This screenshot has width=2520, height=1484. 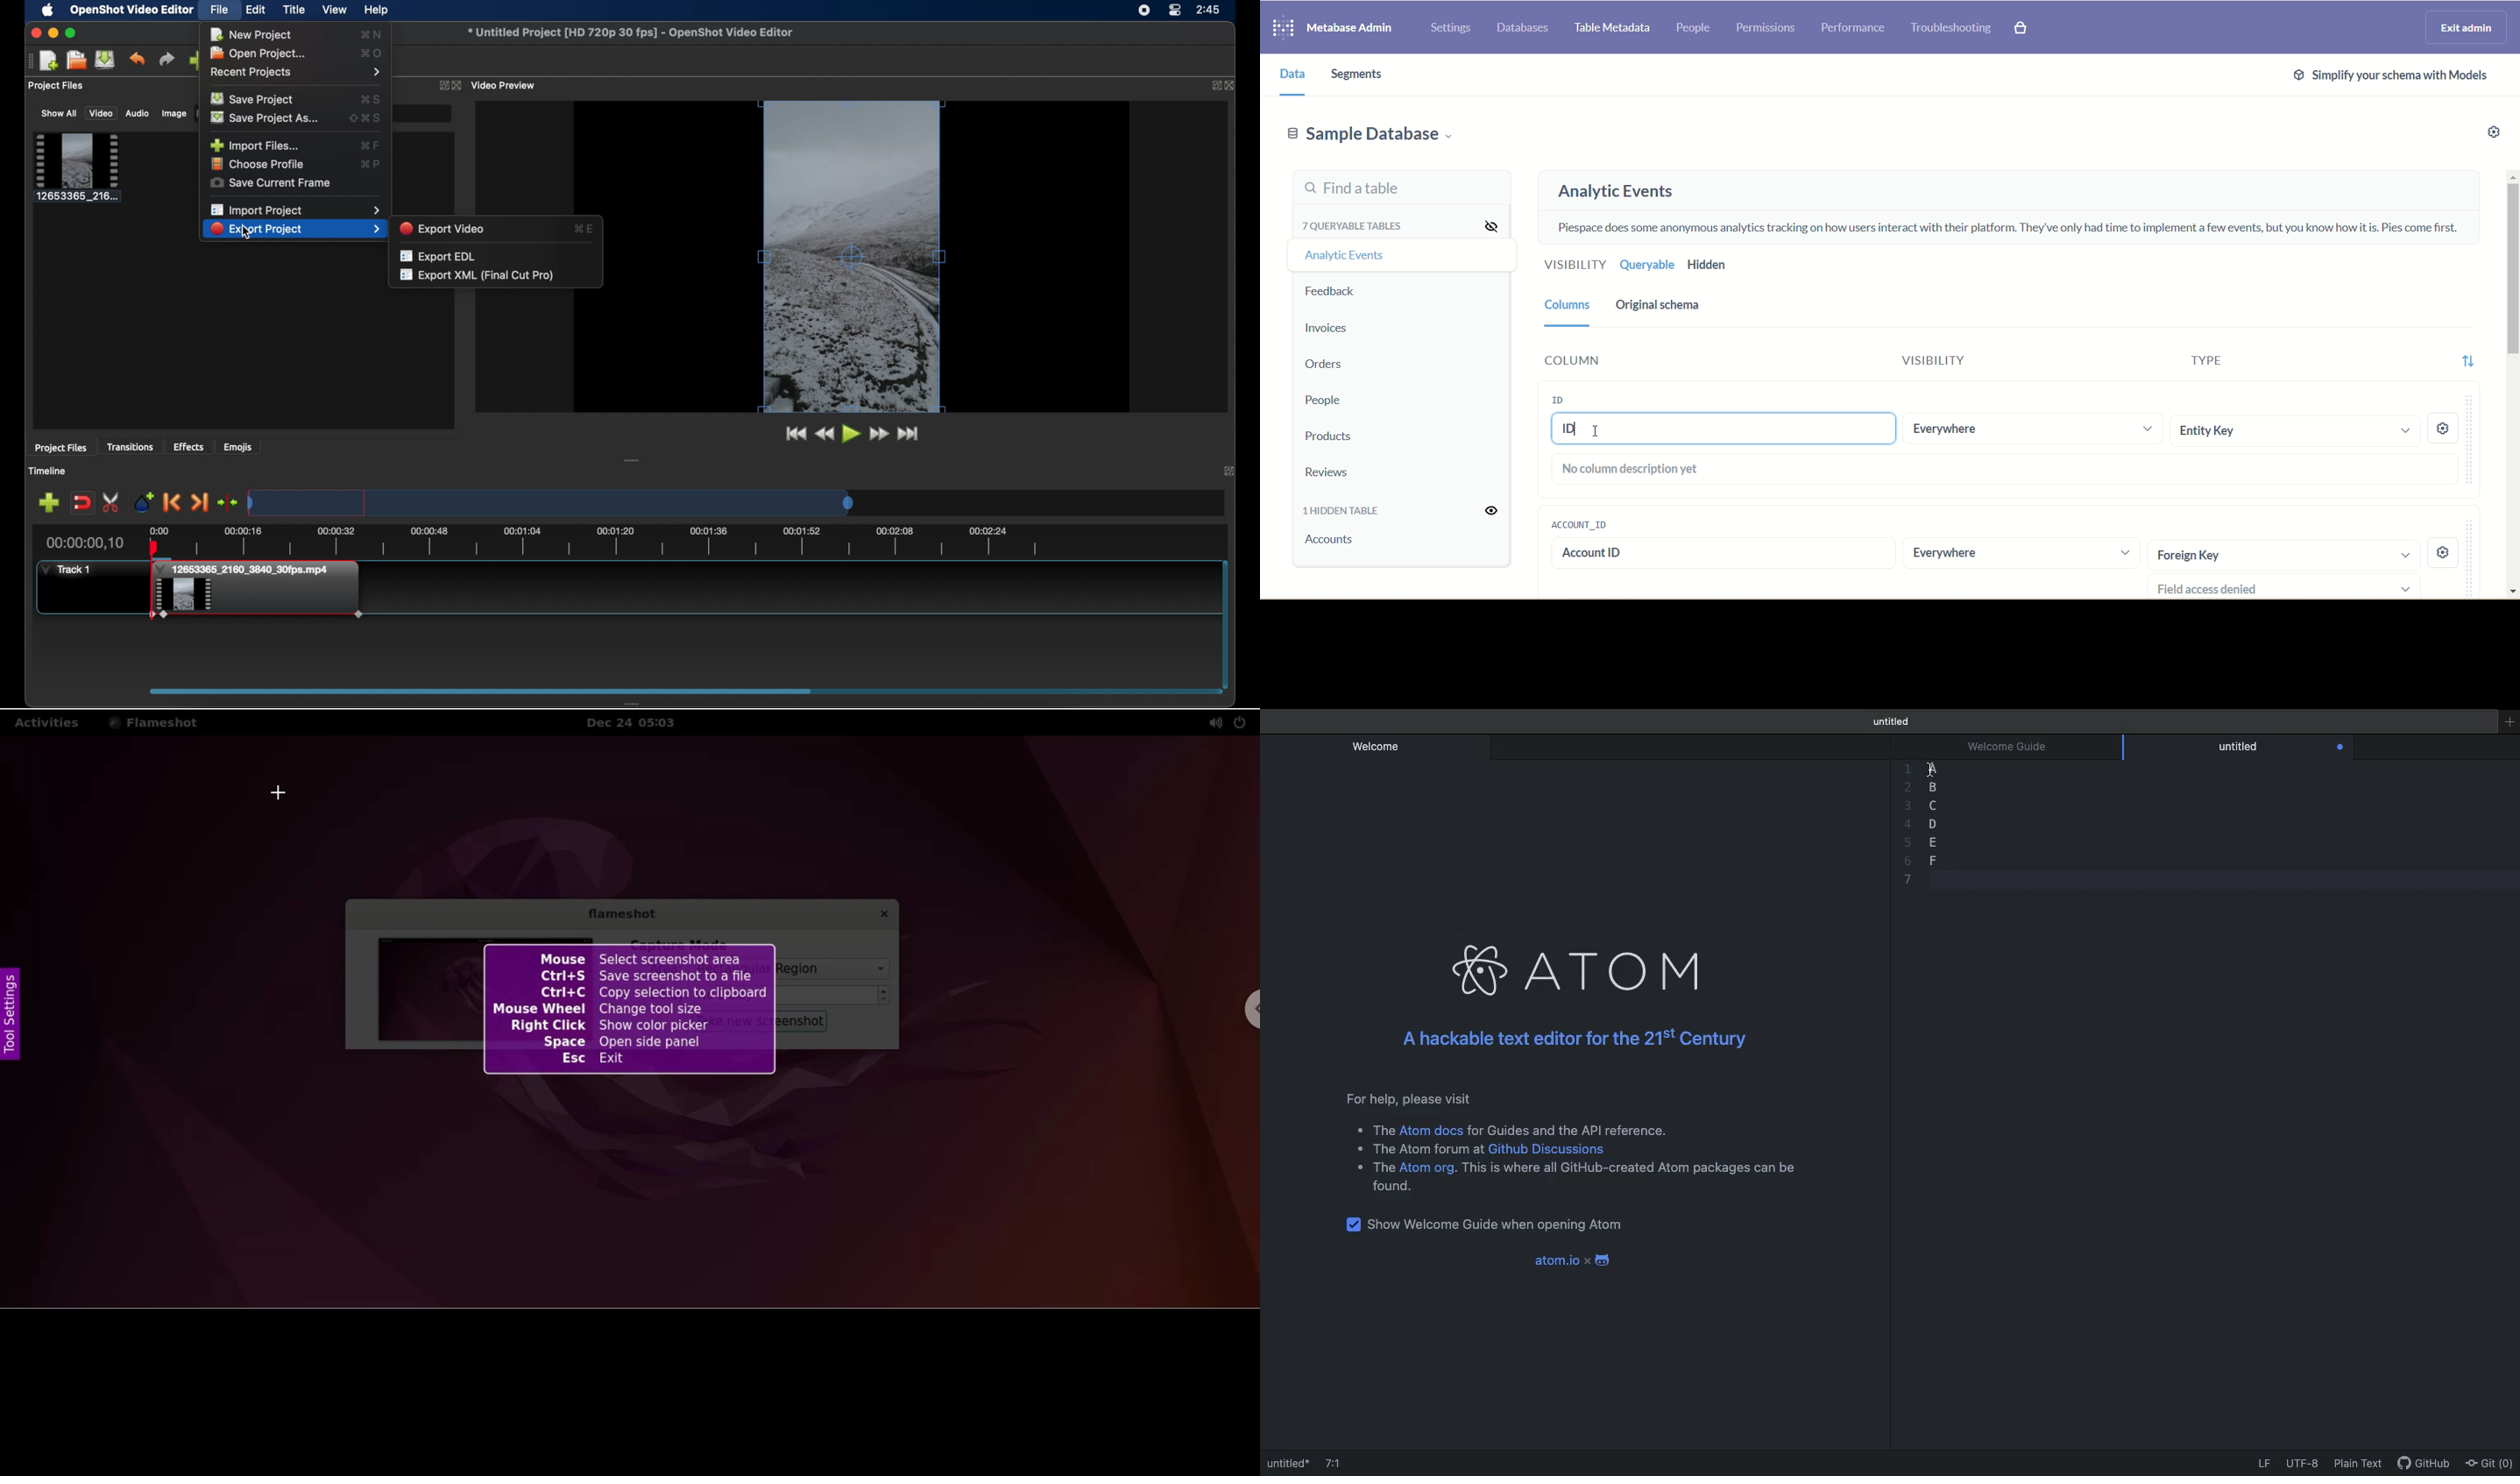 I want to click on Vertical scroll bar, so click(x=2511, y=385).